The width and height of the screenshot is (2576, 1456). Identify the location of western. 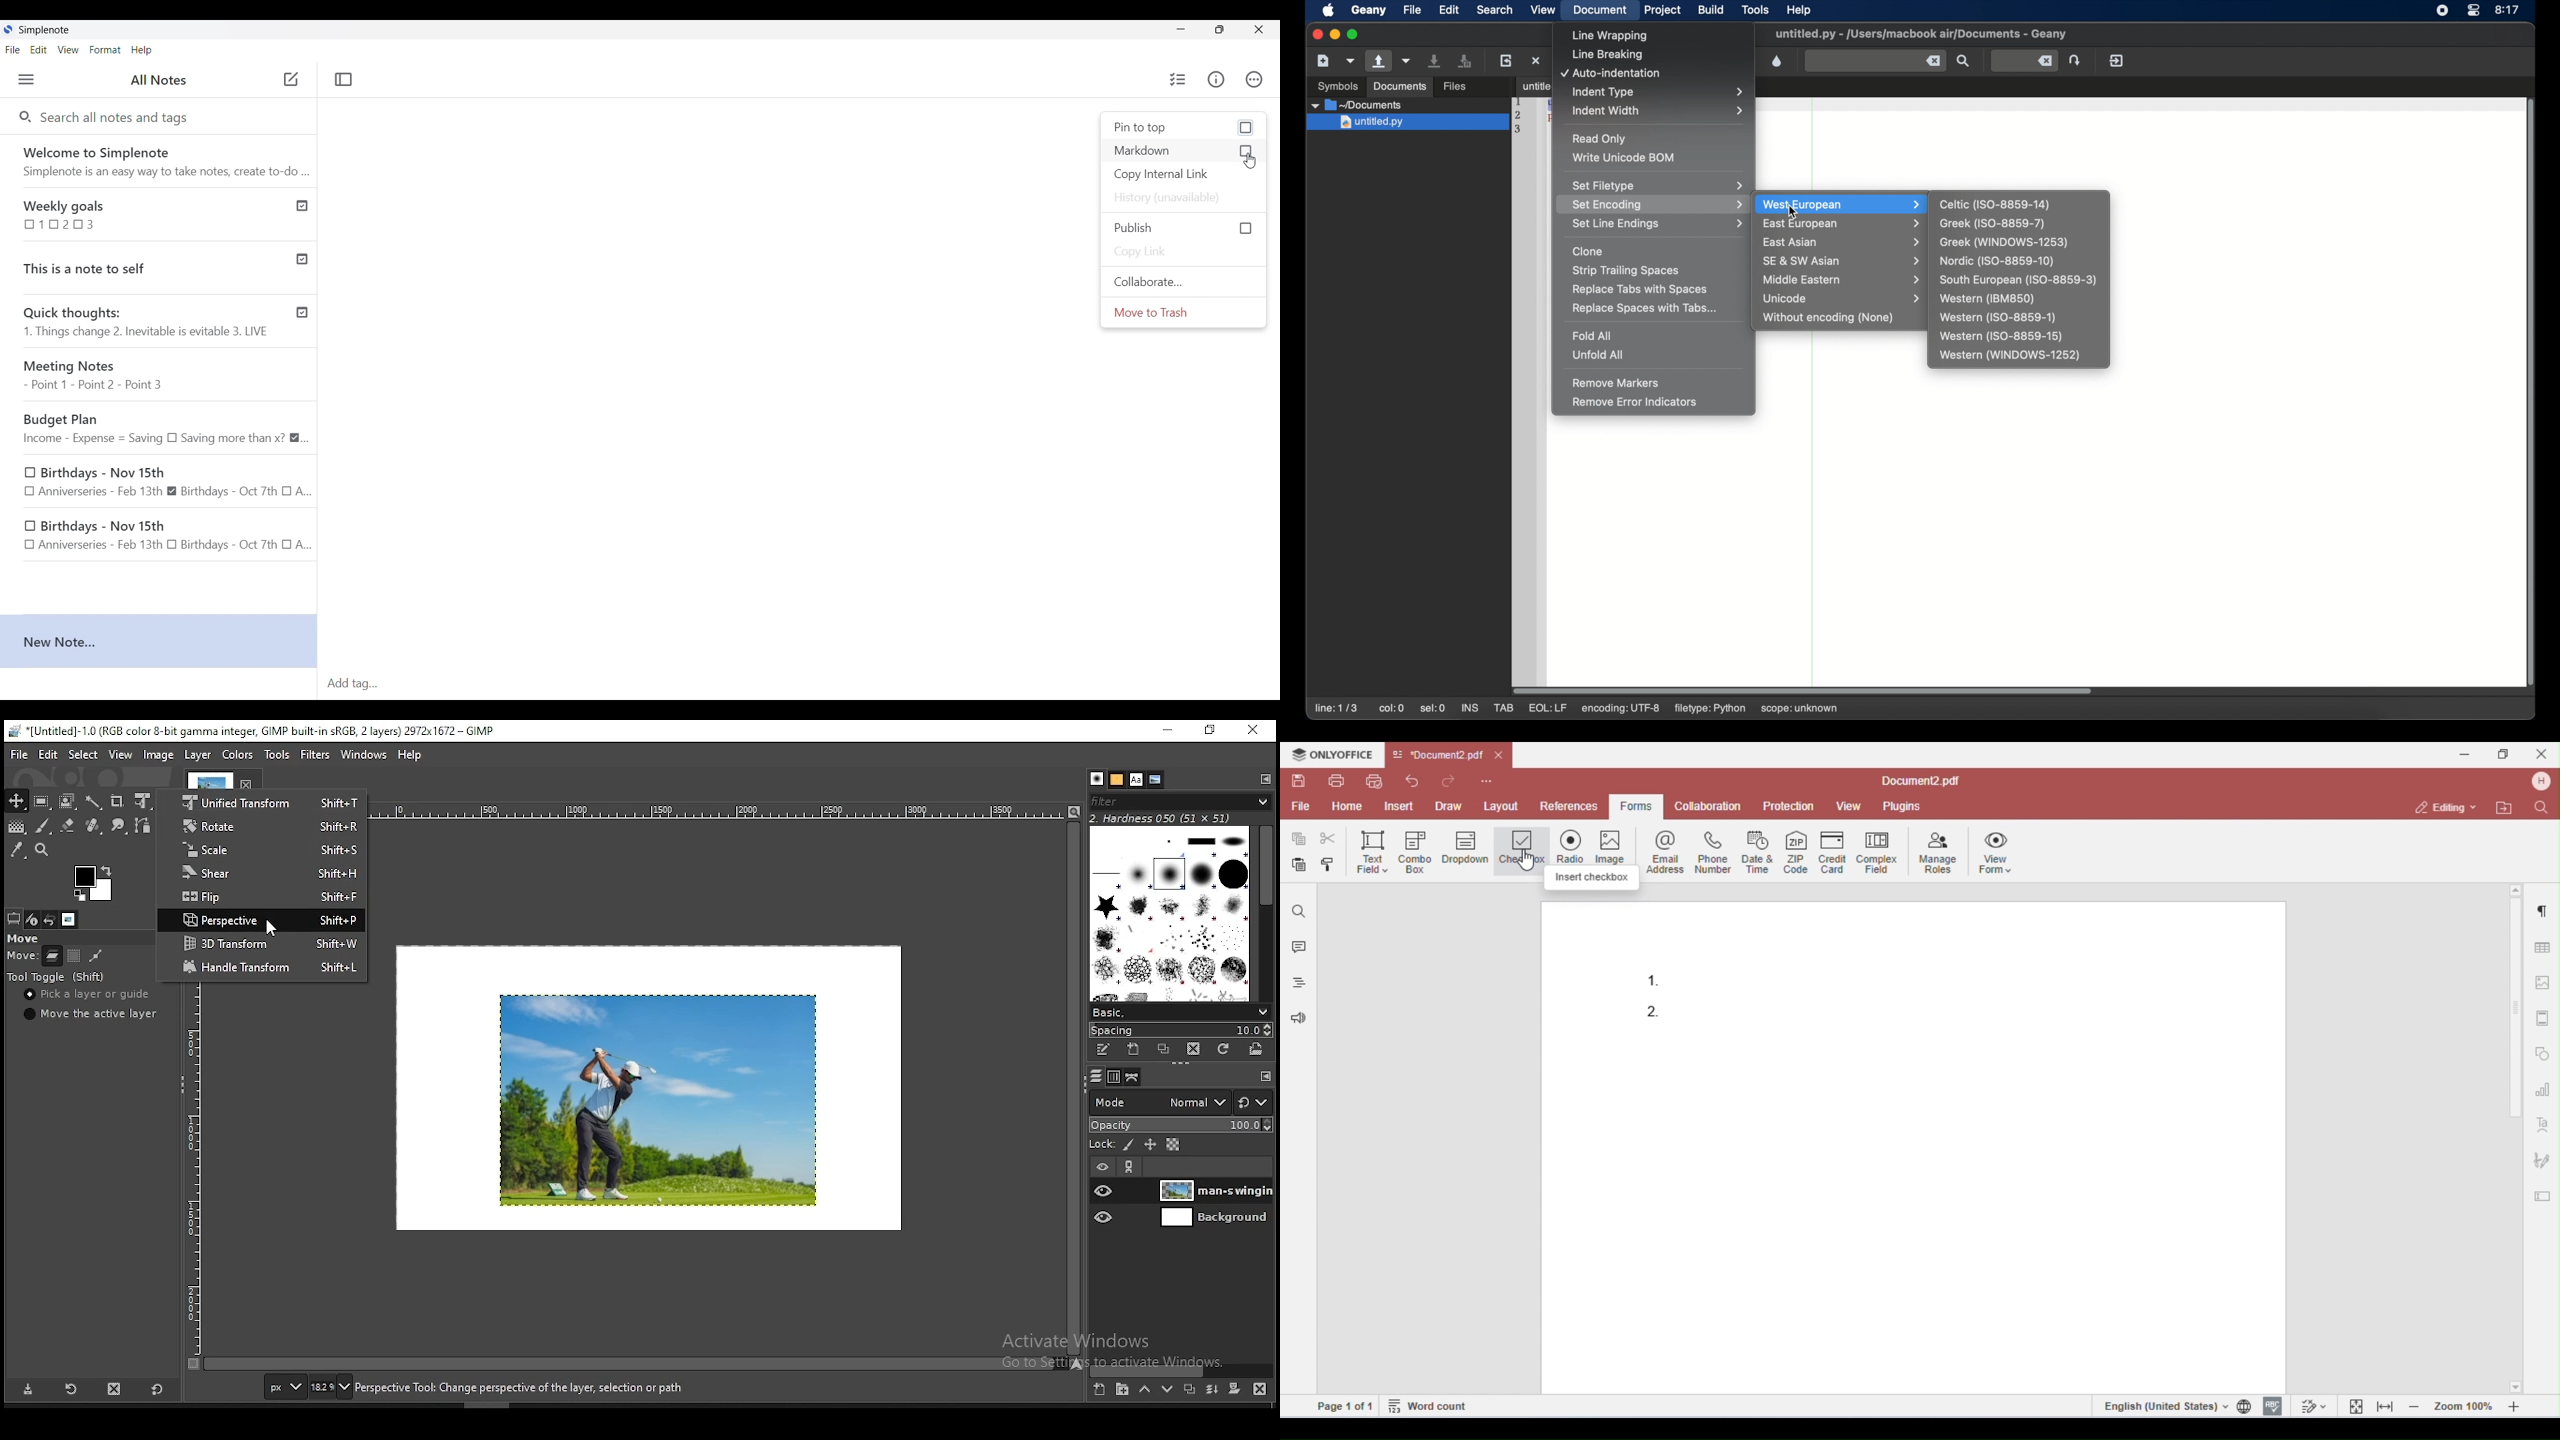
(2011, 356).